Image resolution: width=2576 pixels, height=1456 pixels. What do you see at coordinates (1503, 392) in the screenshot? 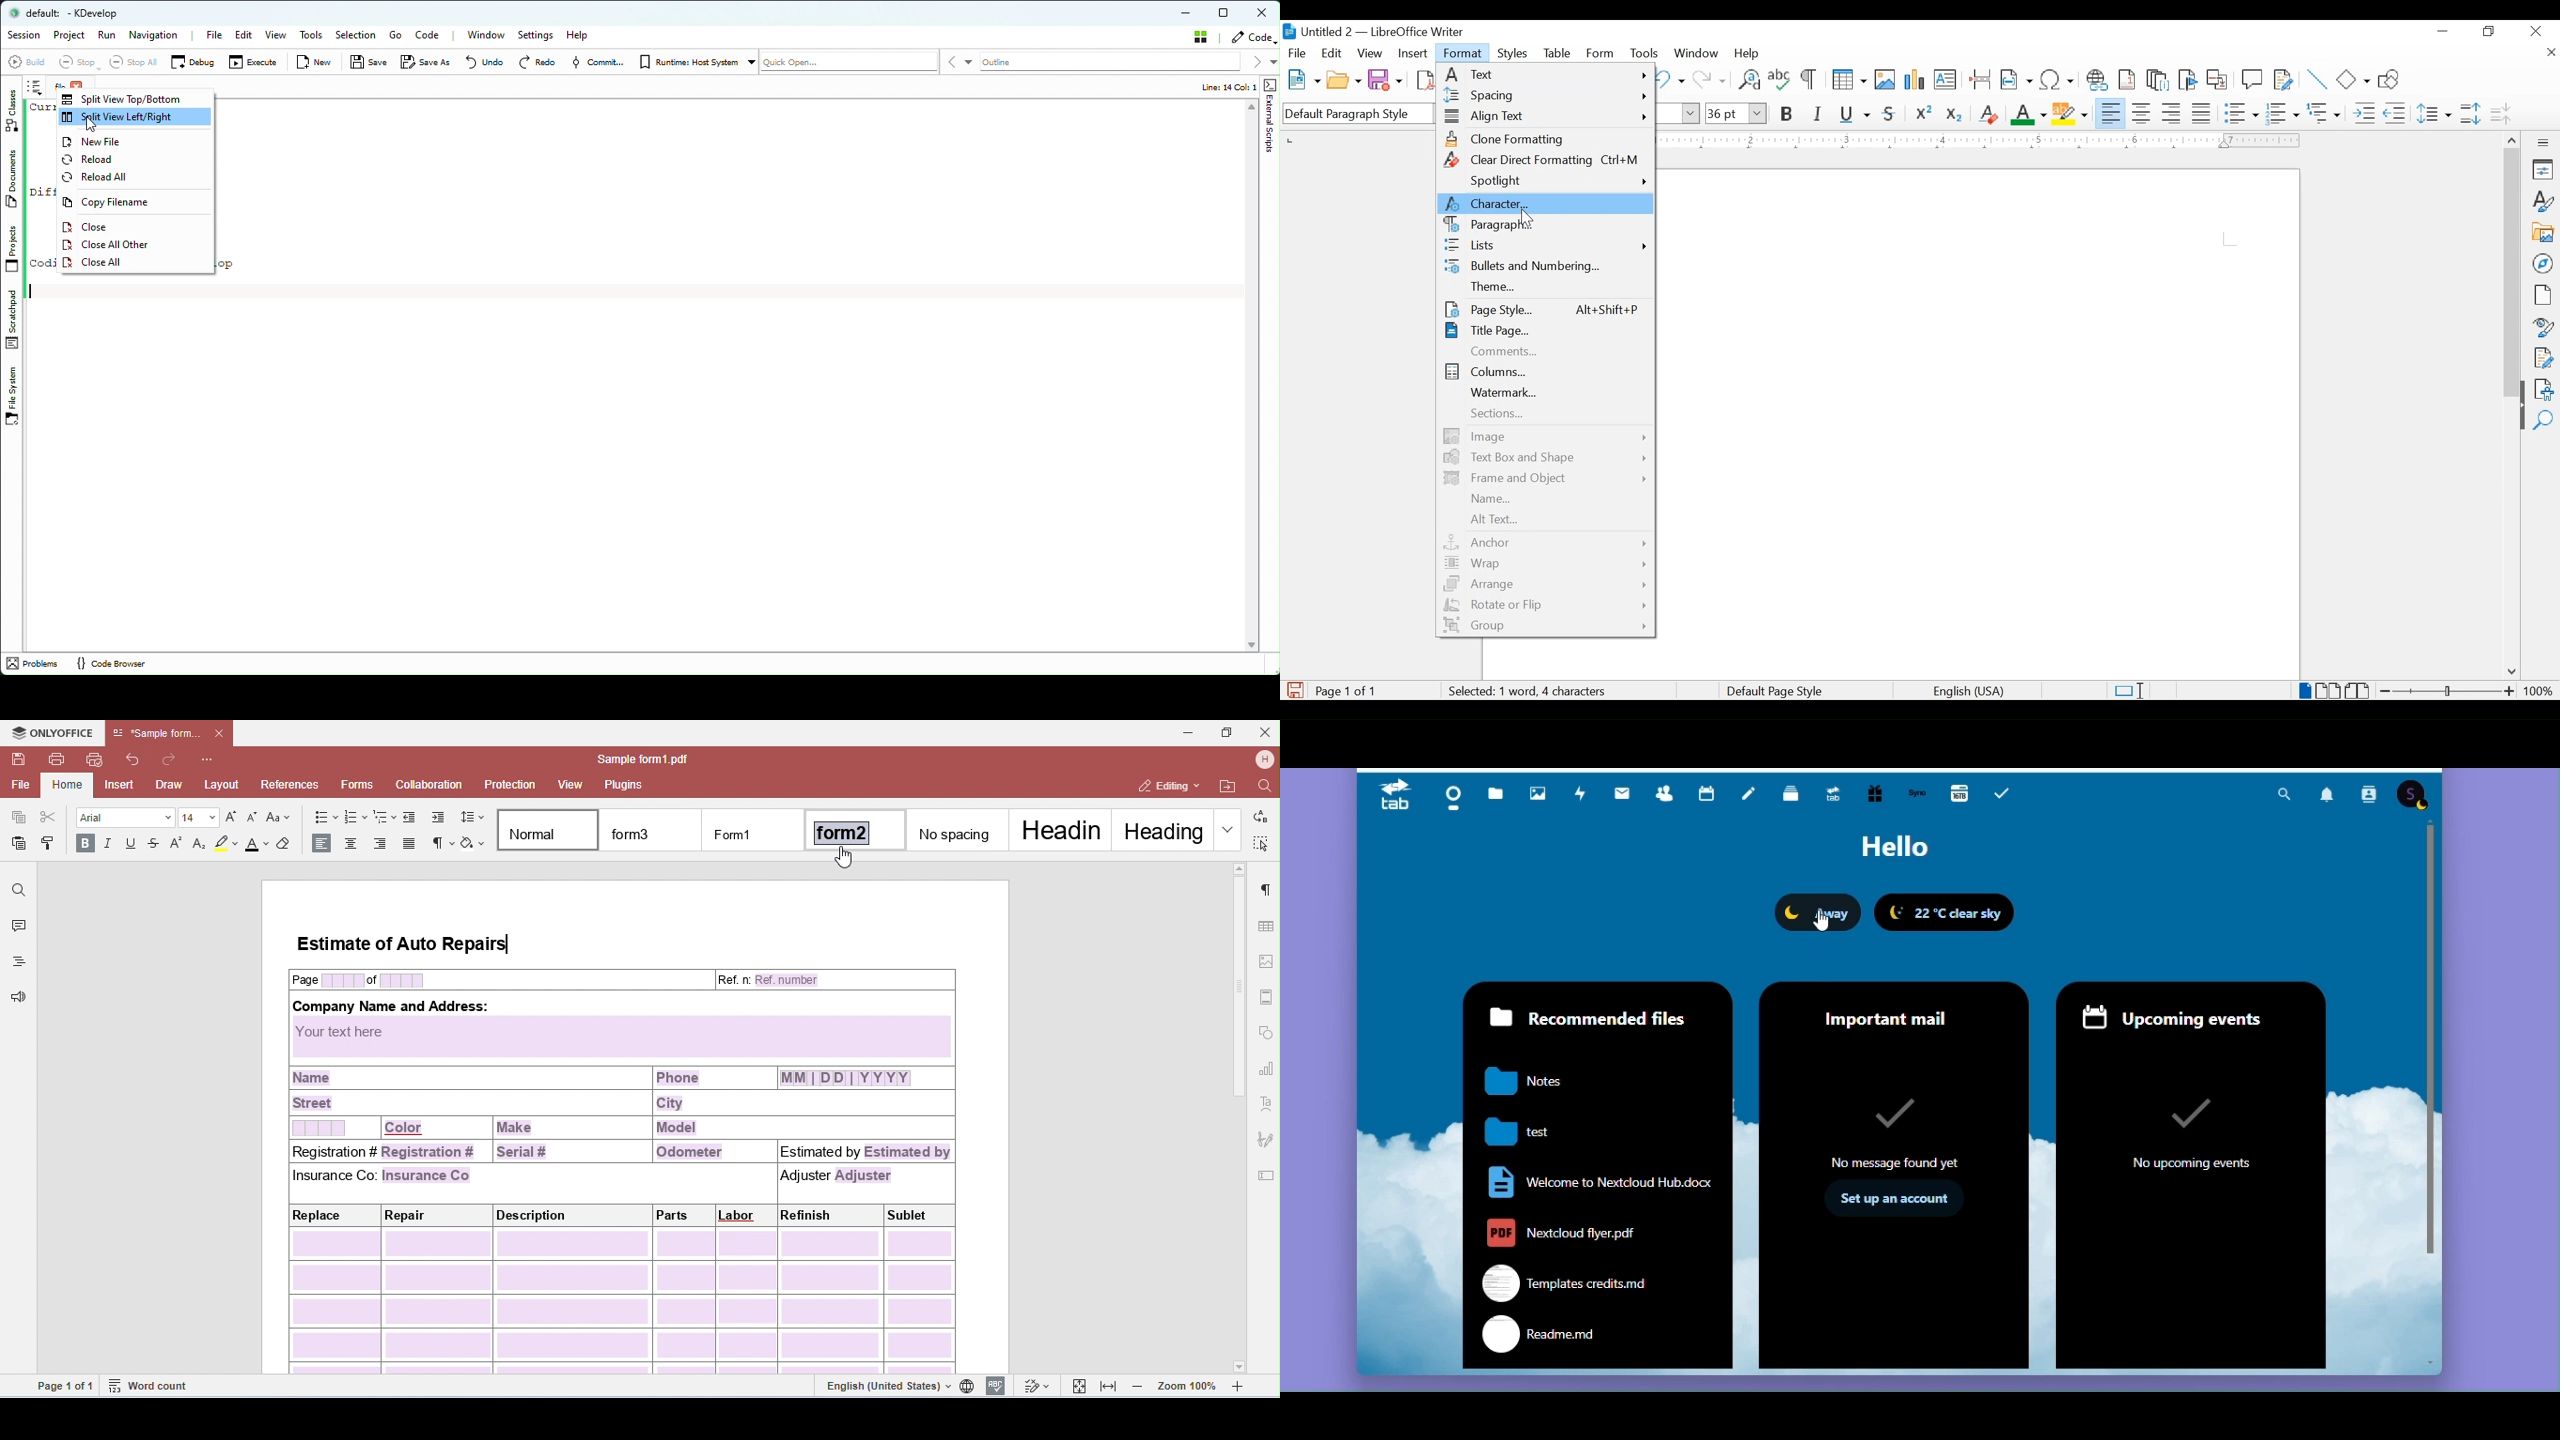
I see `watermark` at bounding box center [1503, 392].